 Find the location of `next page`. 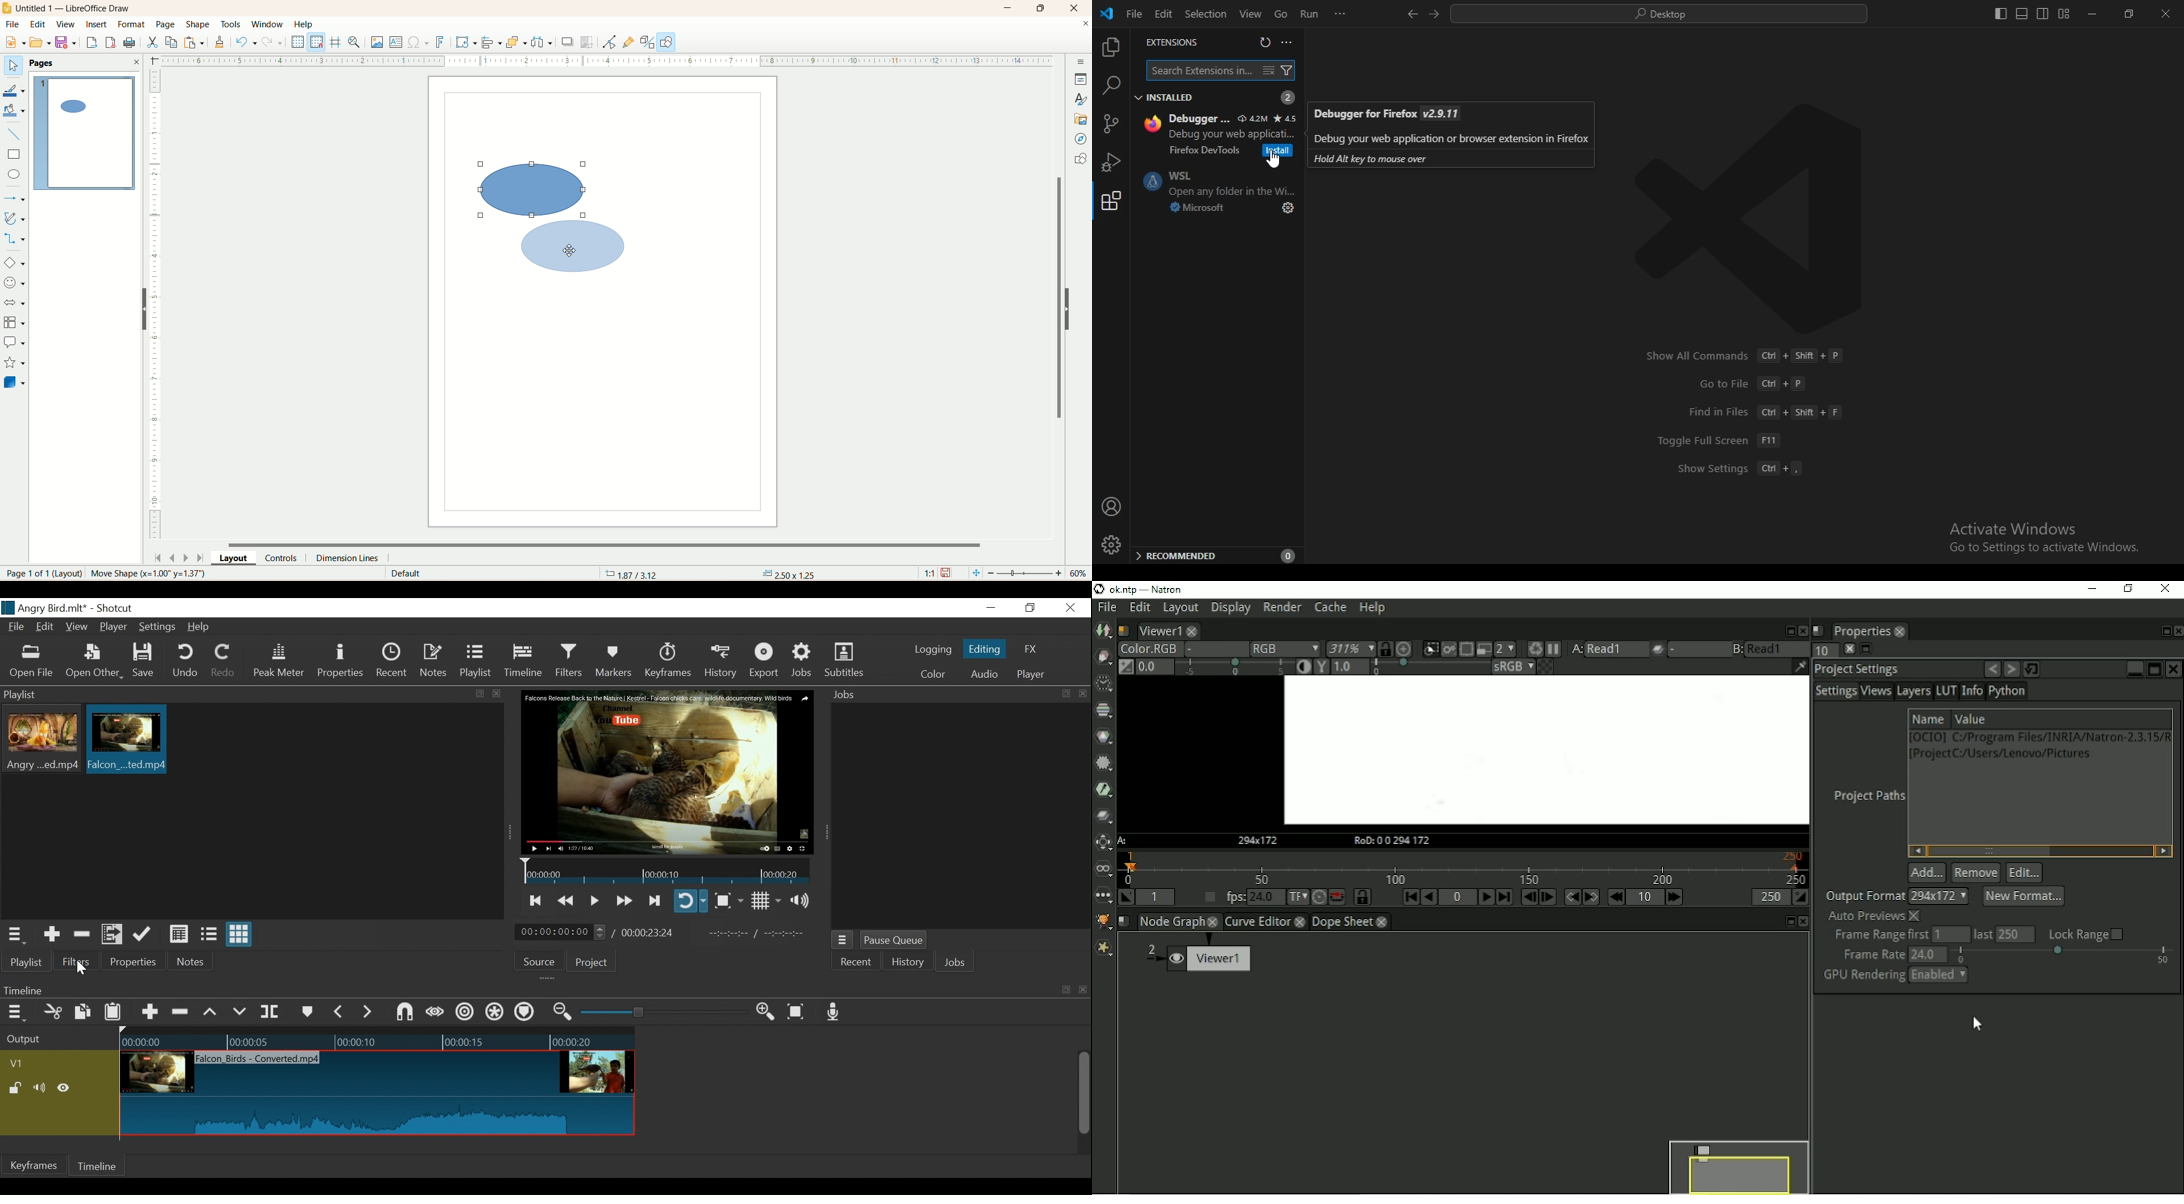

next page is located at coordinates (187, 558).